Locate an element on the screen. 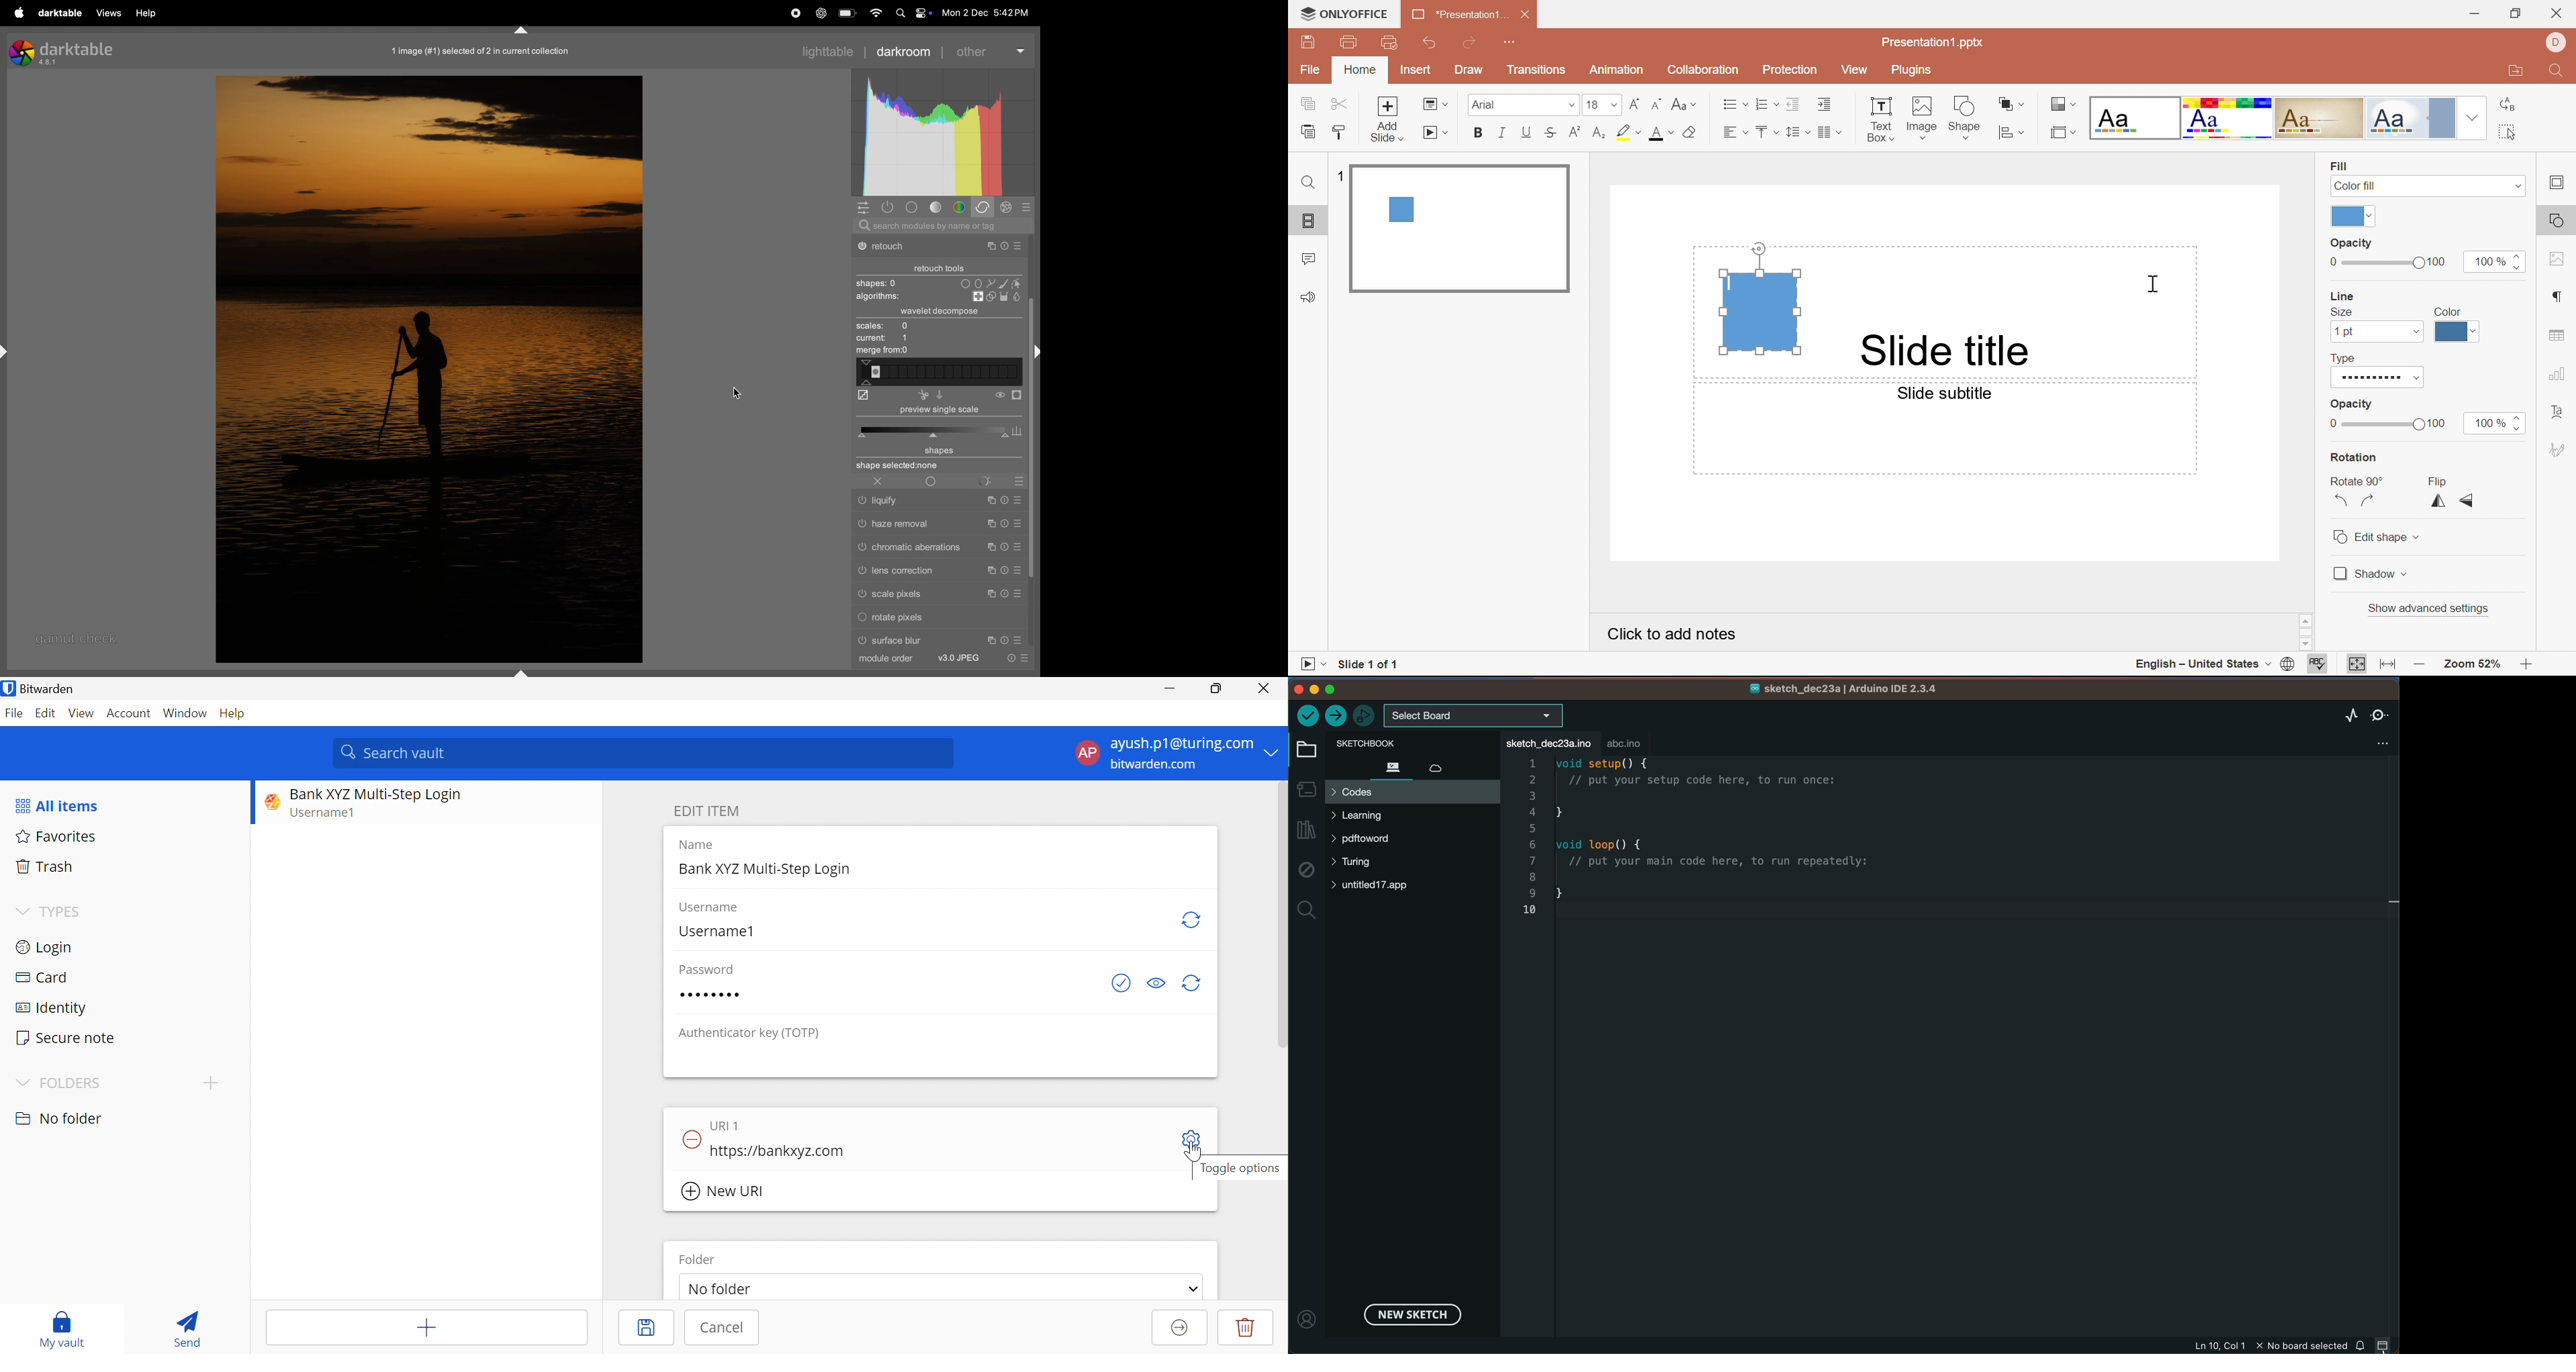 Image resolution: width=2576 pixels, height=1372 pixels. Align Left is located at coordinates (1735, 134).